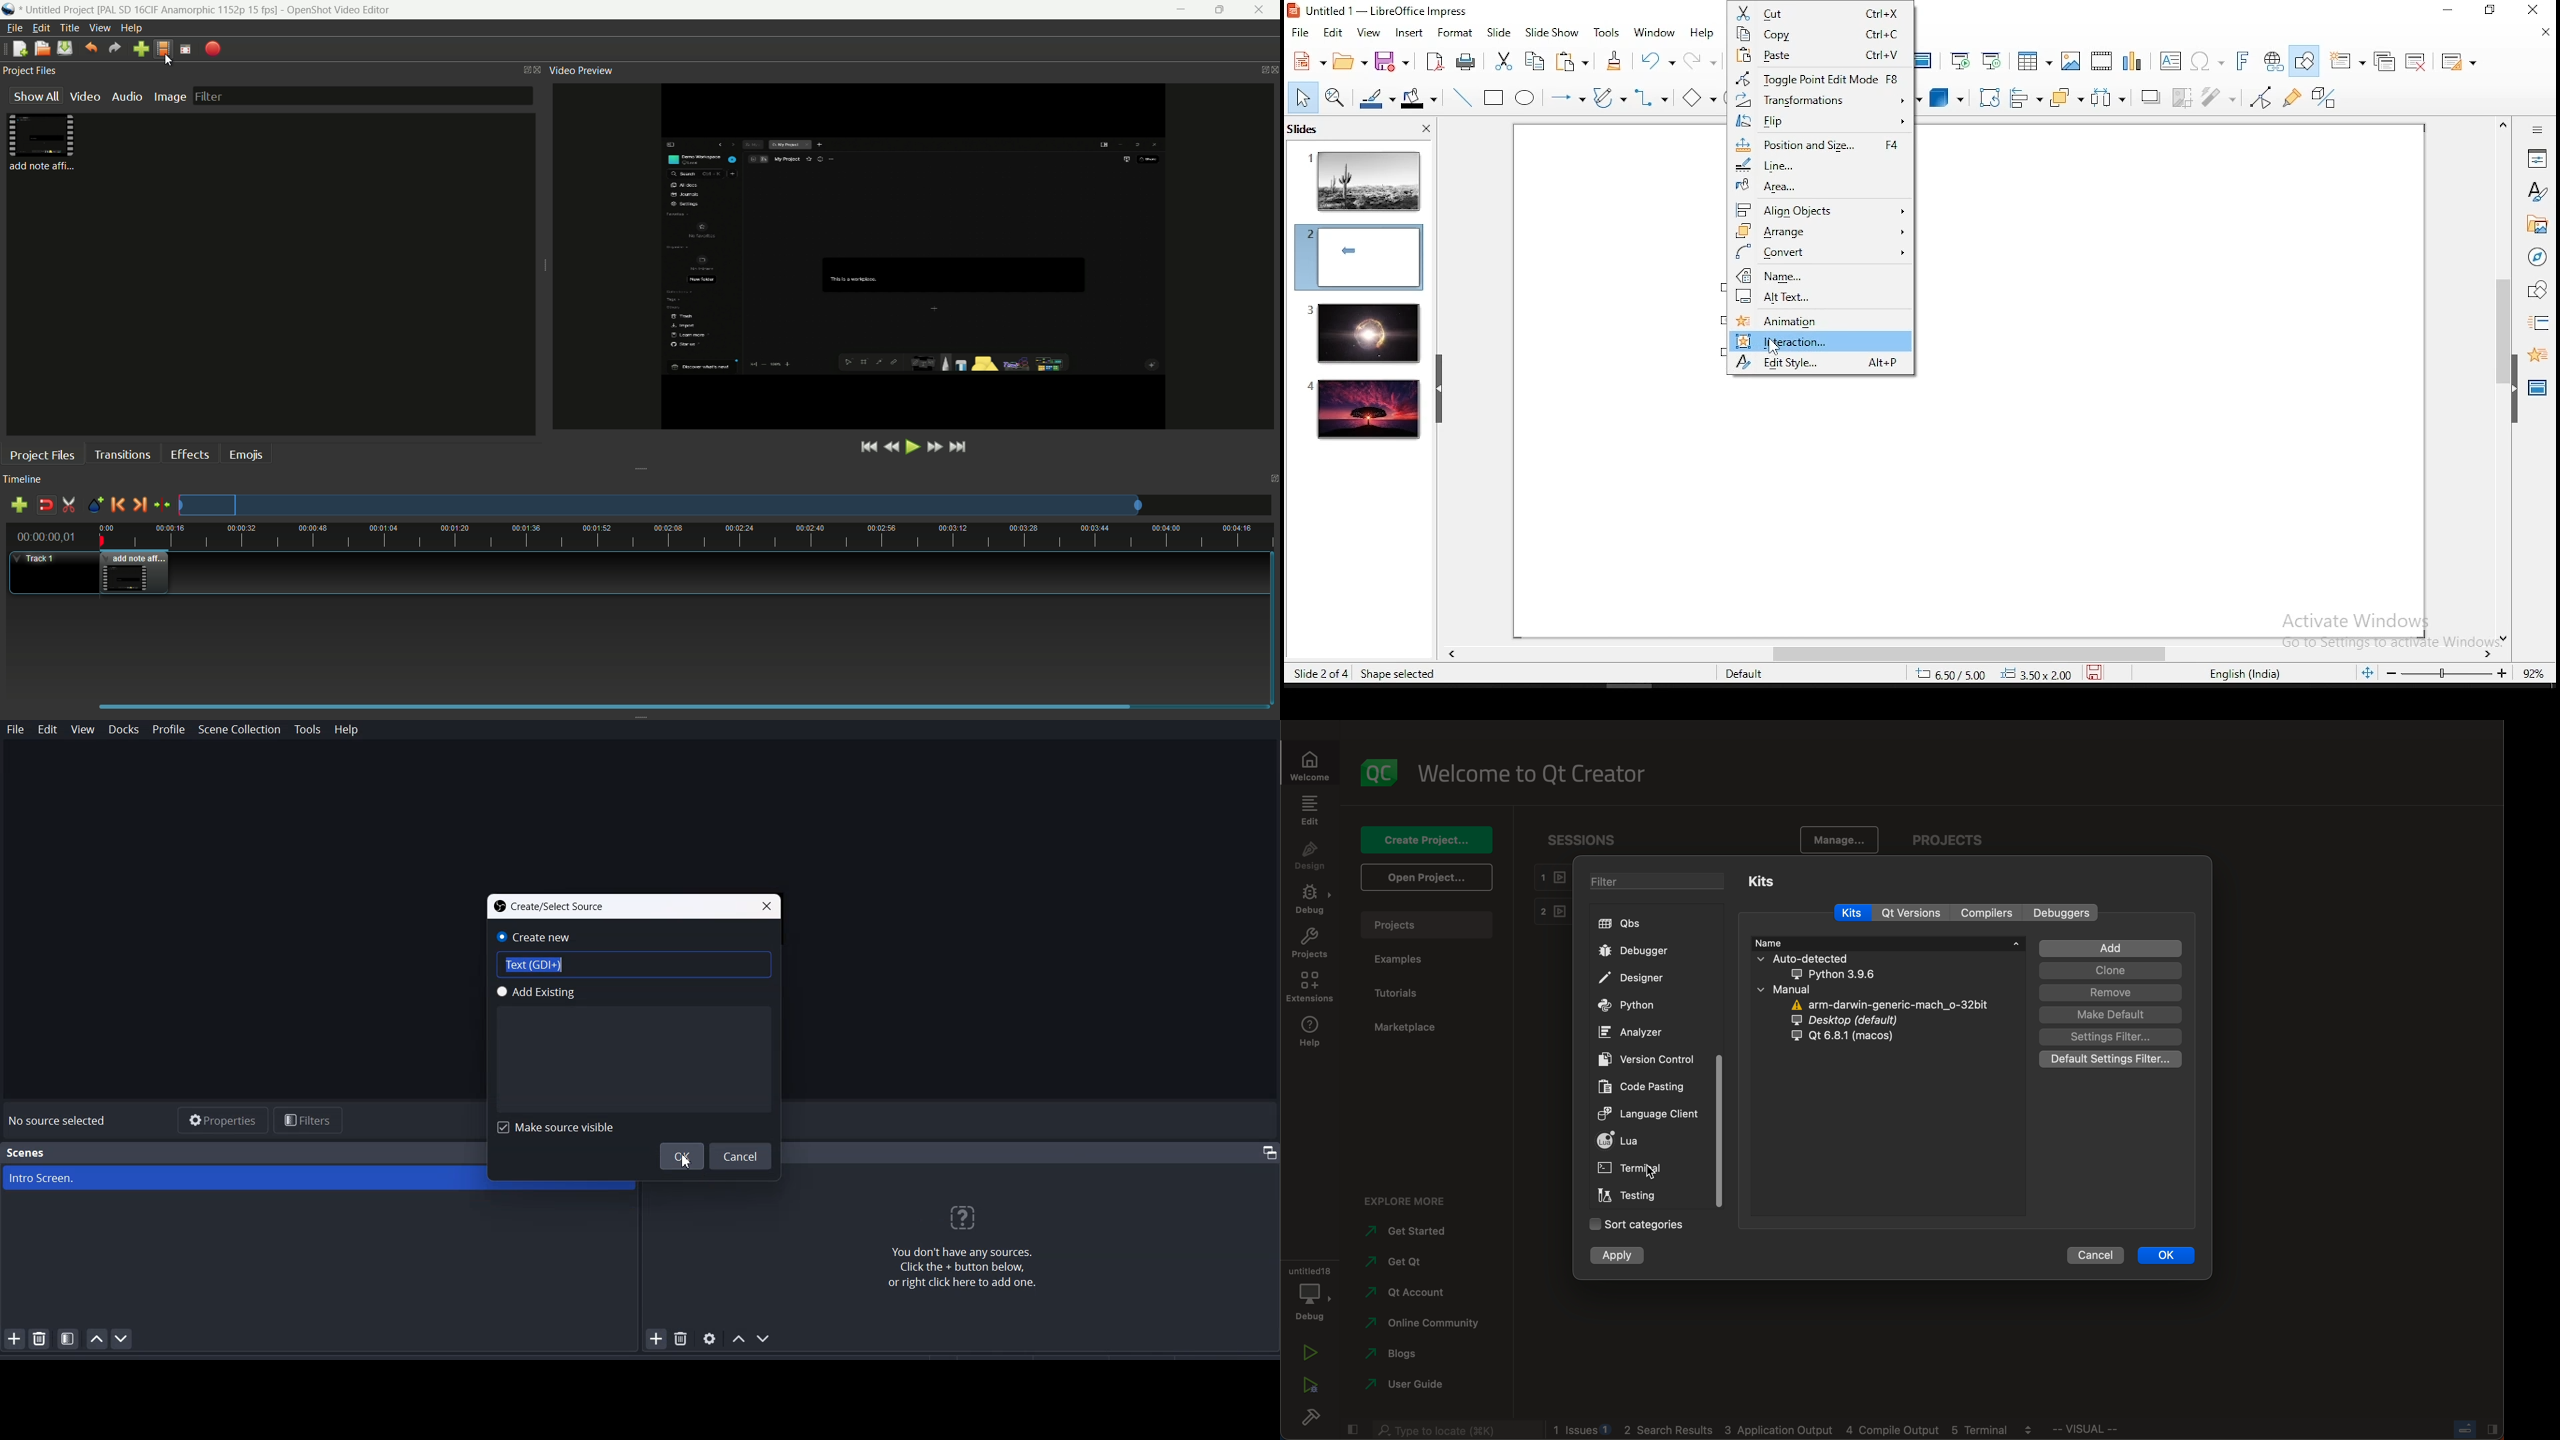 The width and height of the screenshot is (2576, 1456). What do you see at coordinates (1627, 923) in the screenshot?
I see `qbs` at bounding box center [1627, 923].